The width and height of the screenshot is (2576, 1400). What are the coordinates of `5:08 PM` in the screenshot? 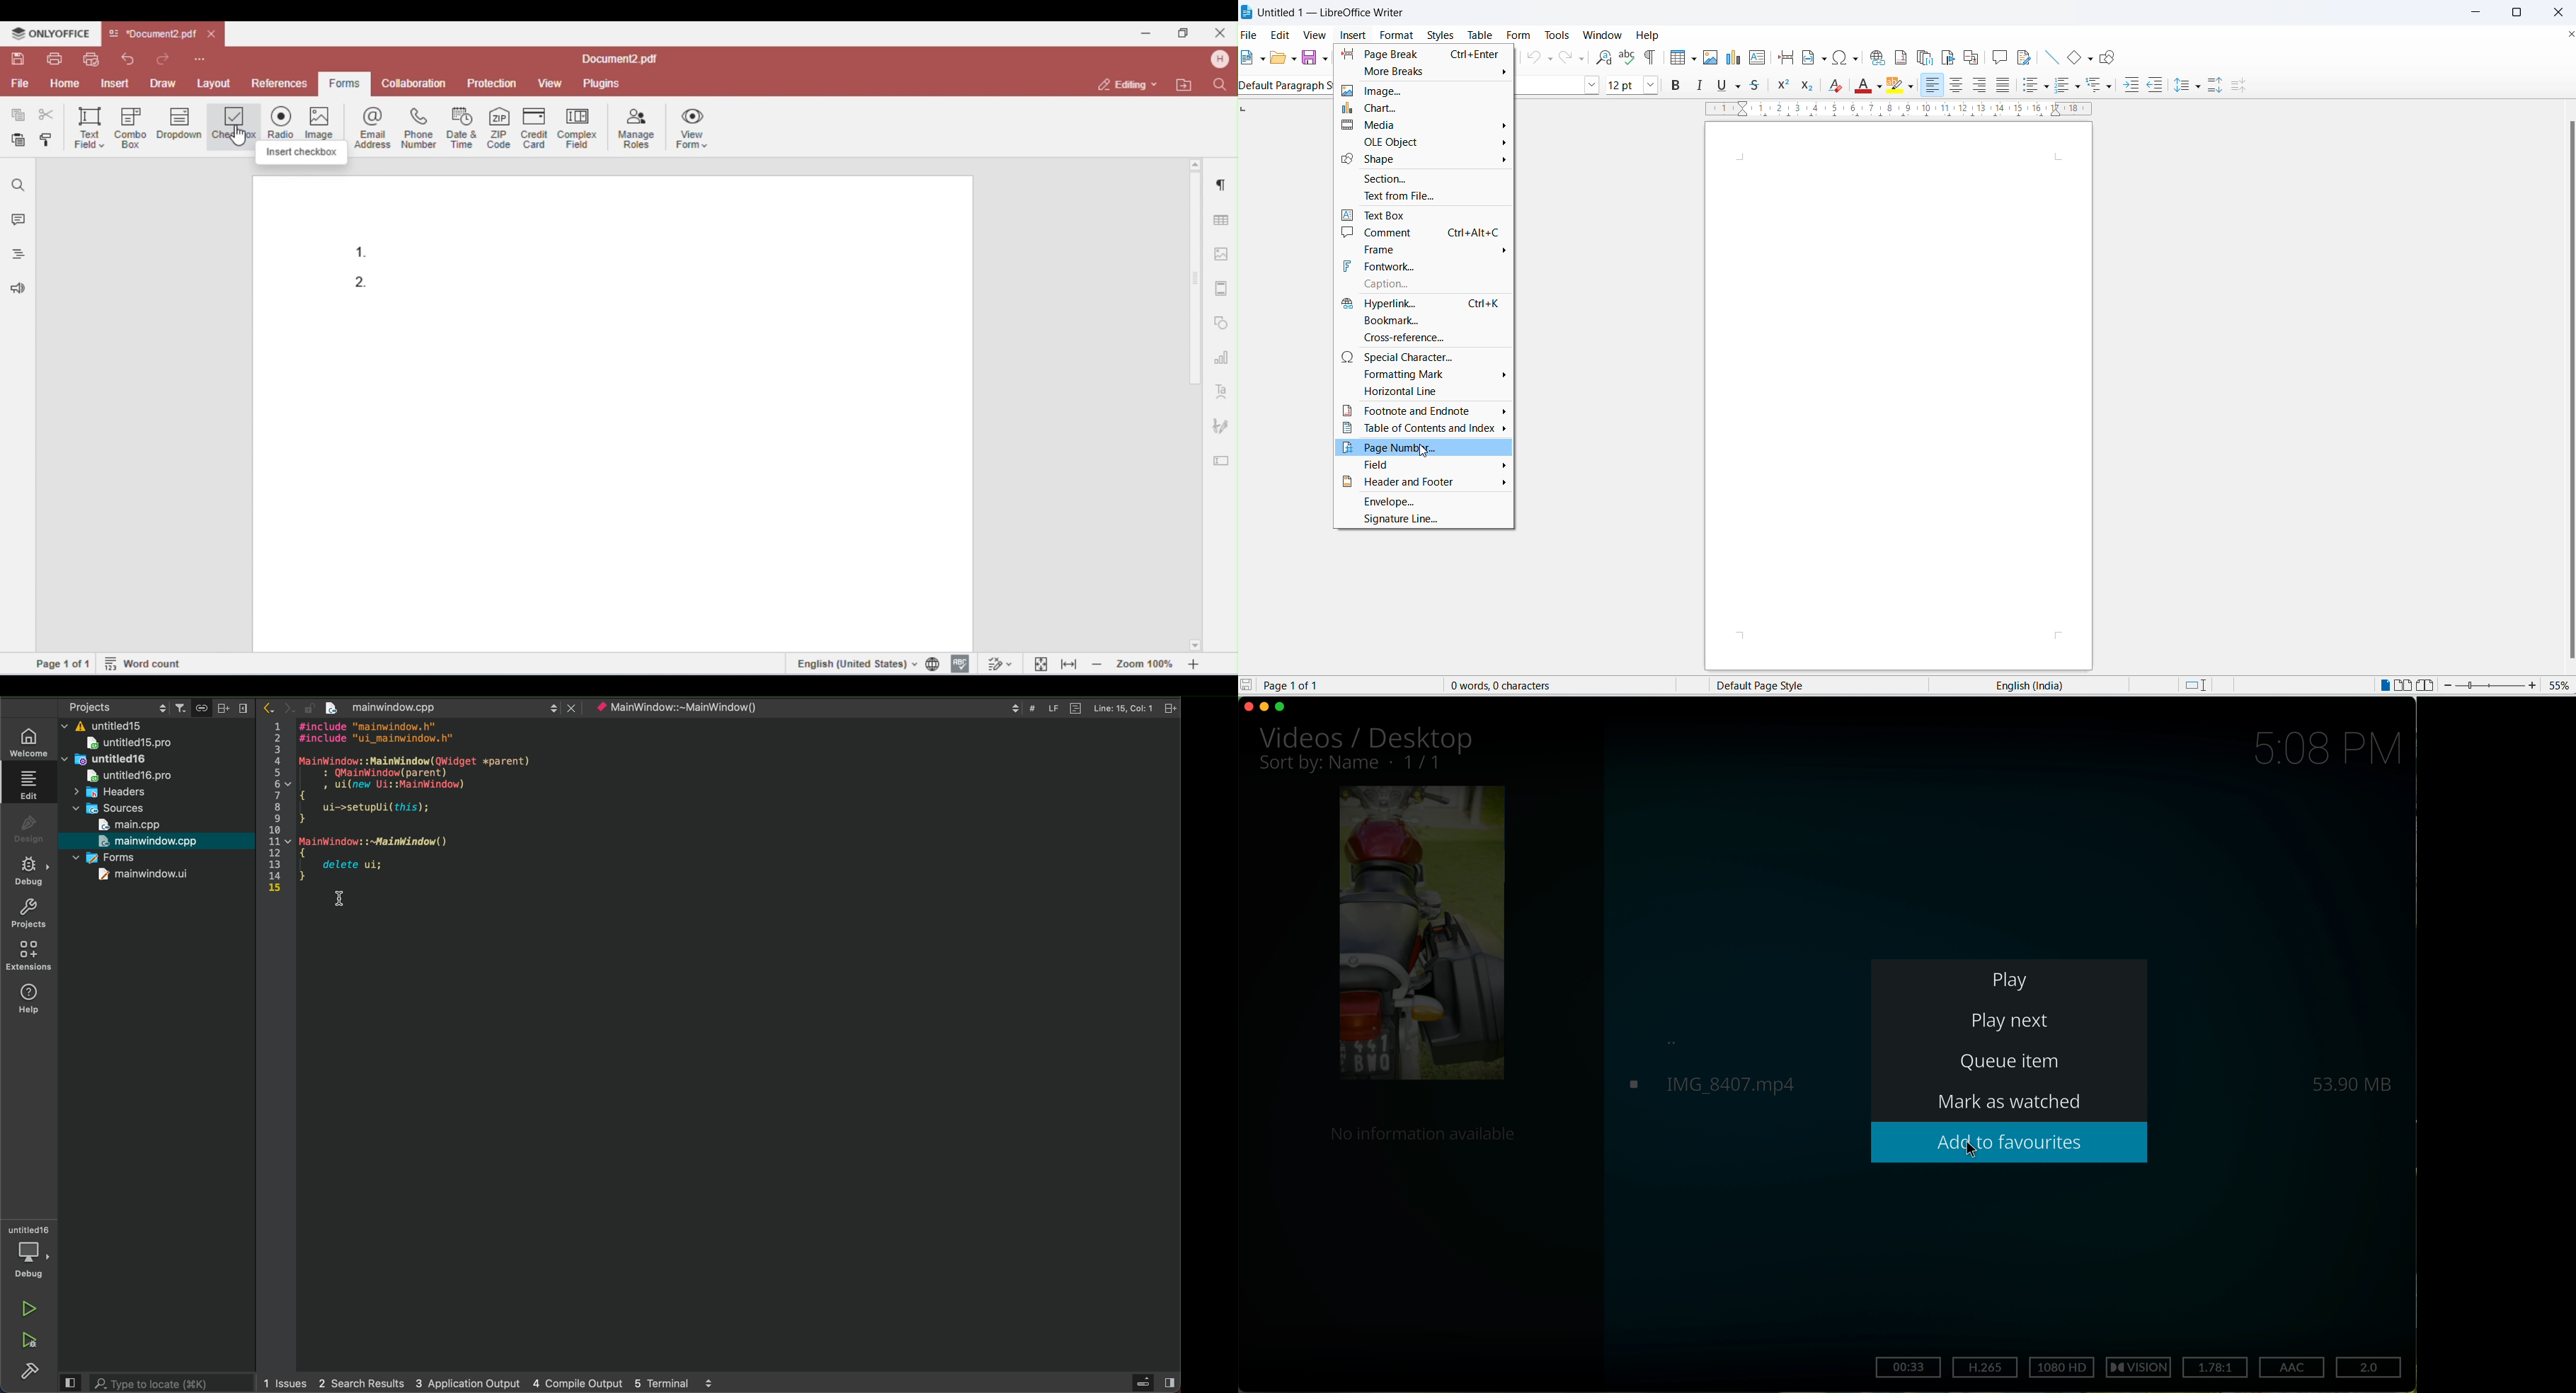 It's located at (2328, 750).